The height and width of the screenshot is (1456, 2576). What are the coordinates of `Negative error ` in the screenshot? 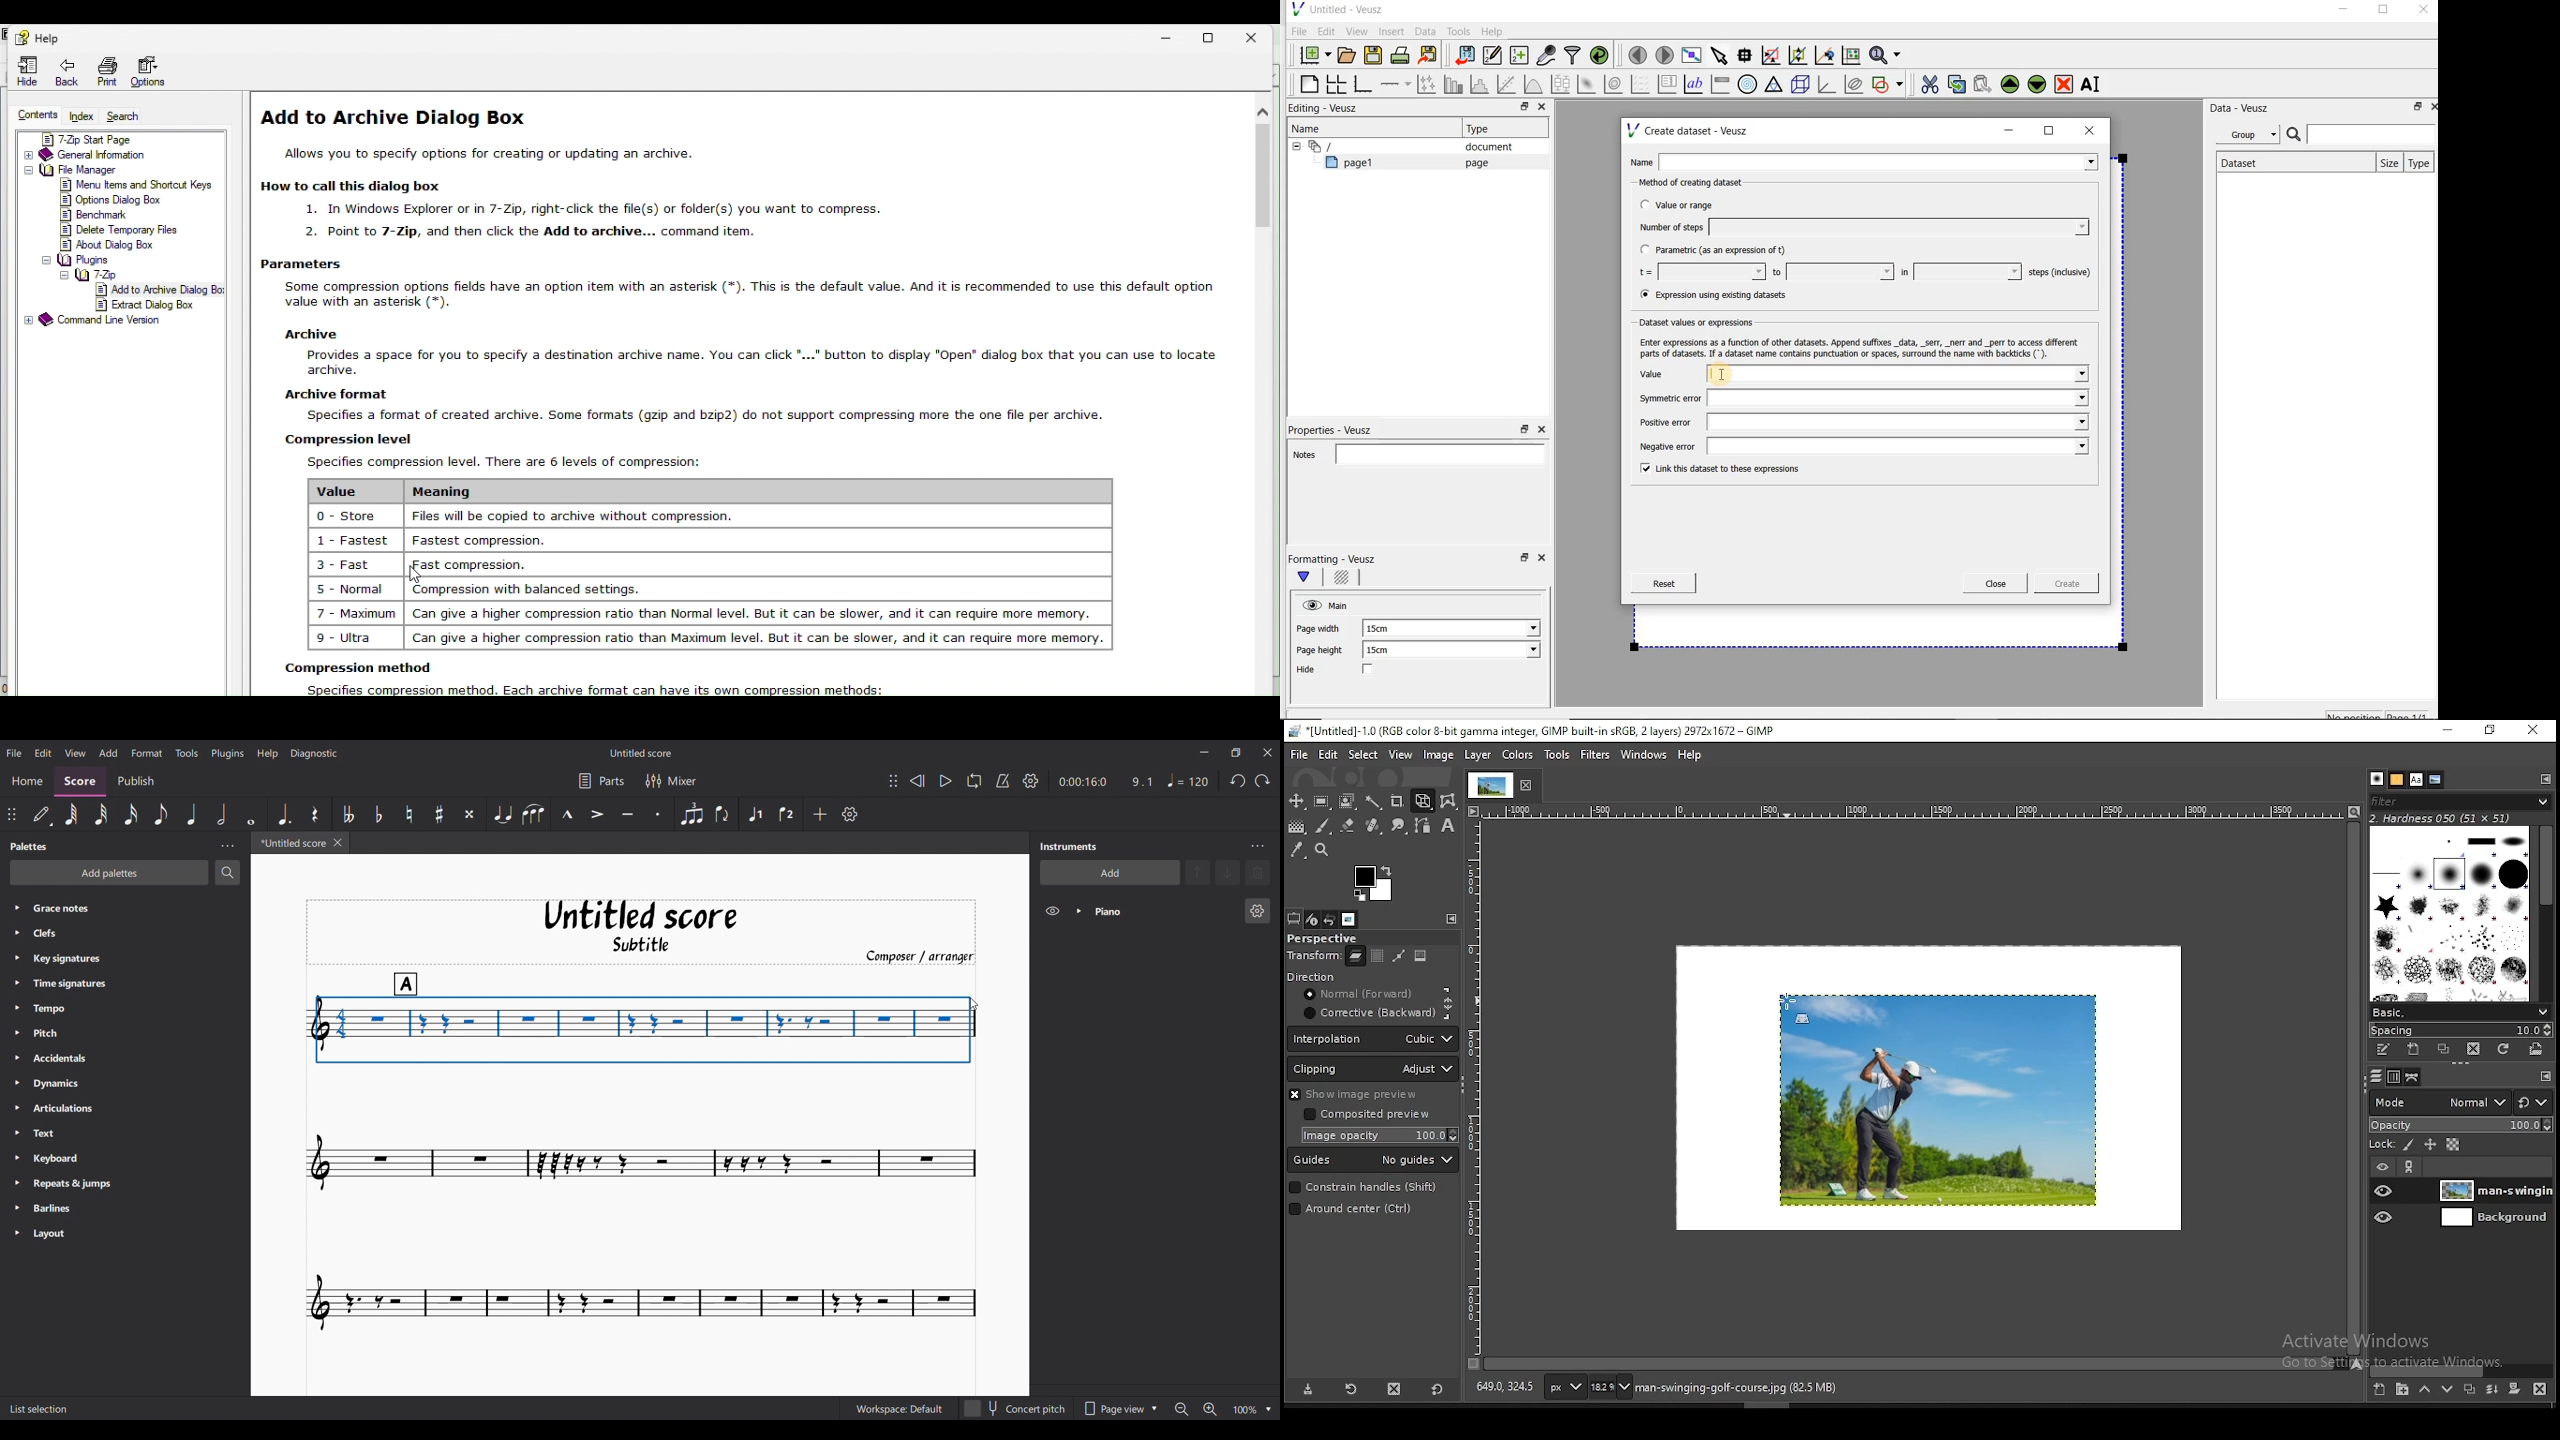 It's located at (1861, 448).